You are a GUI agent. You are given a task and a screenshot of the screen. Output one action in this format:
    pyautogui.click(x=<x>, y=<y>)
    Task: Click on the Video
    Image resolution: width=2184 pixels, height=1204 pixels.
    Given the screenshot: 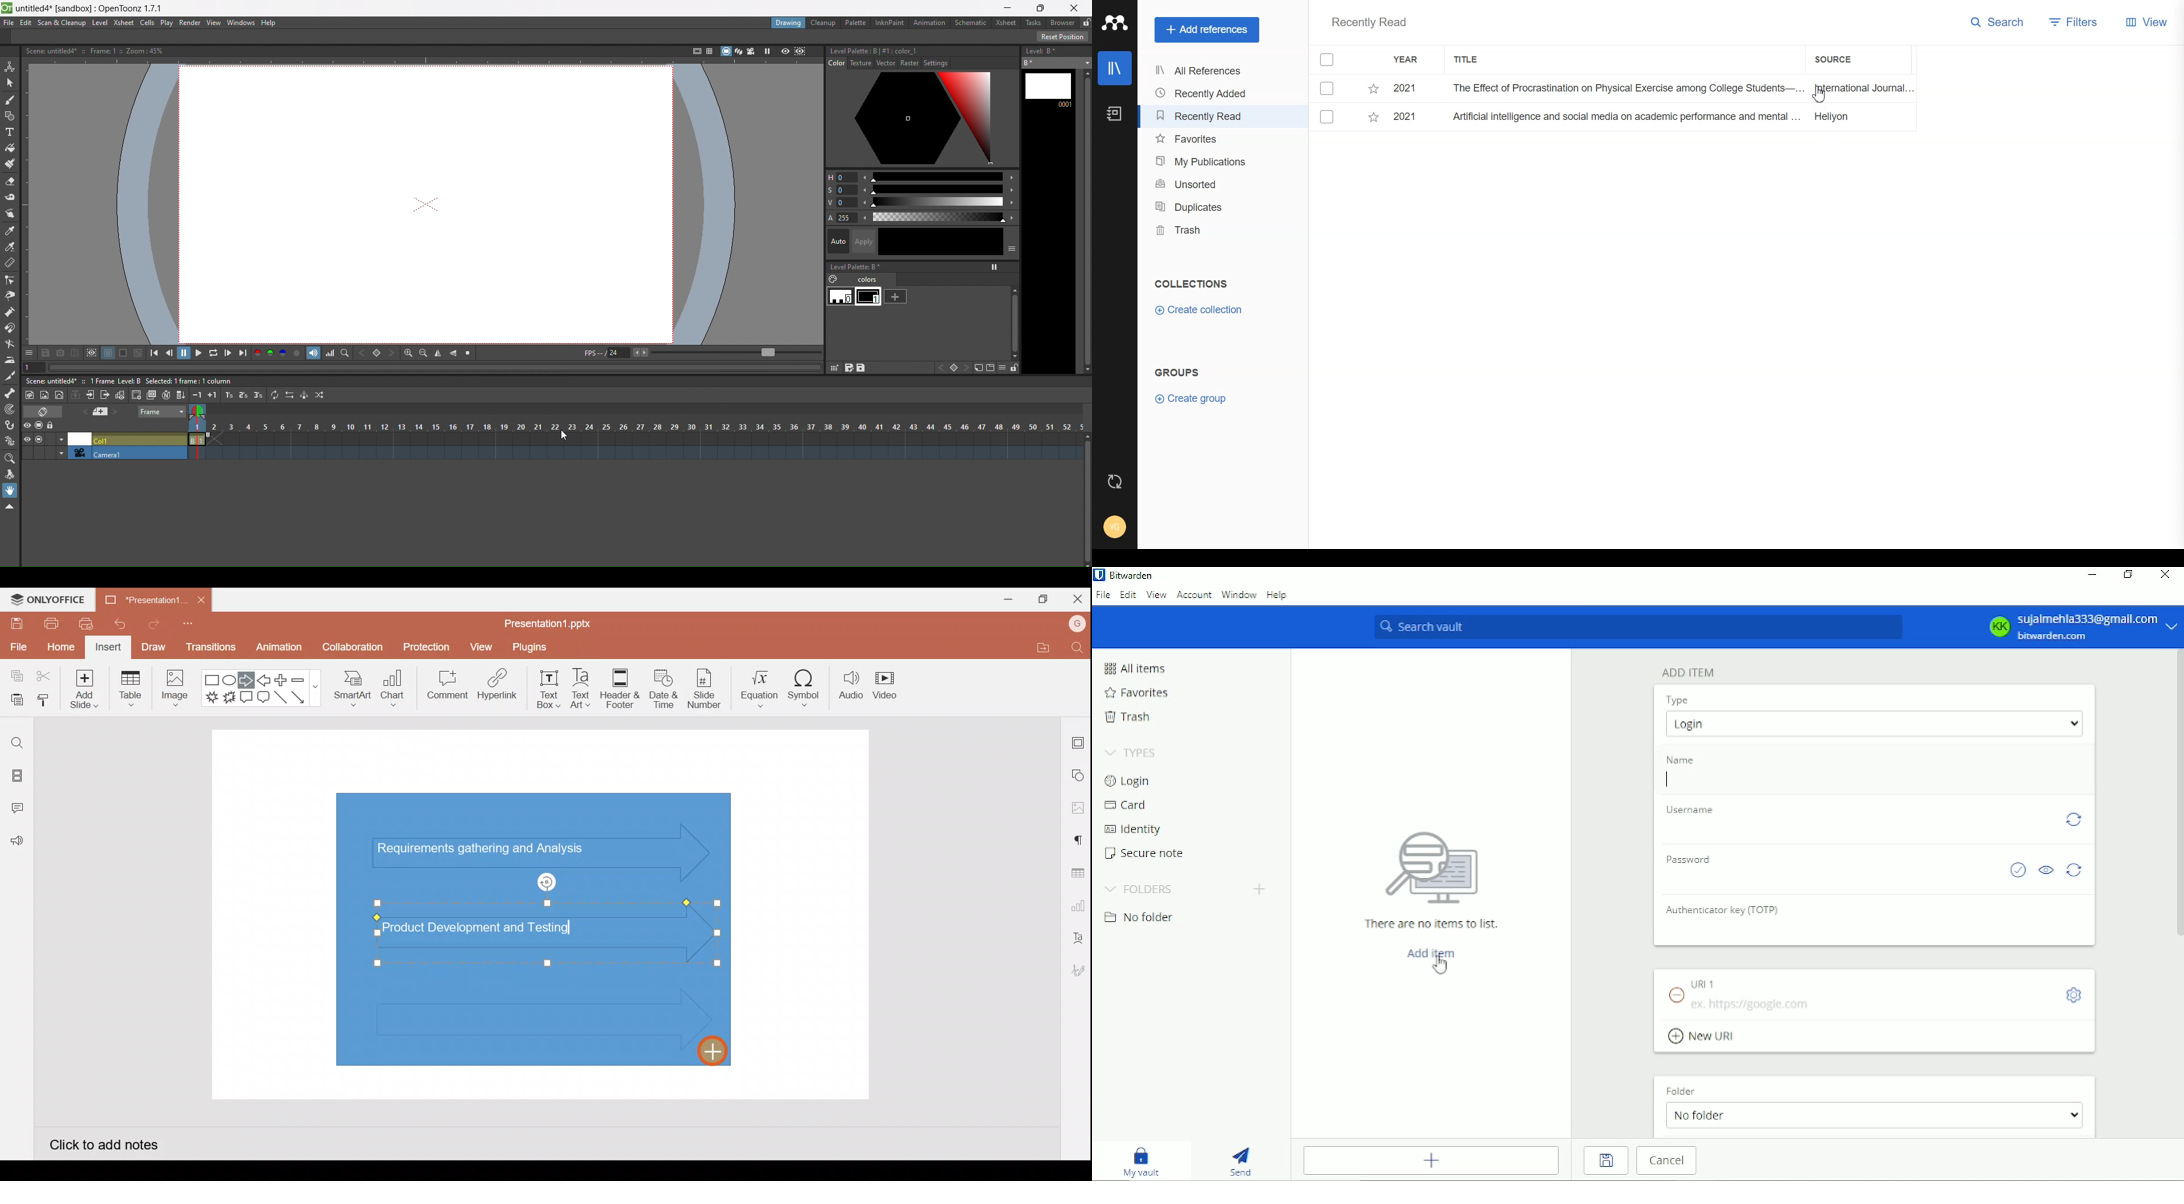 What is the action you would take?
    pyautogui.click(x=887, y=683)
    